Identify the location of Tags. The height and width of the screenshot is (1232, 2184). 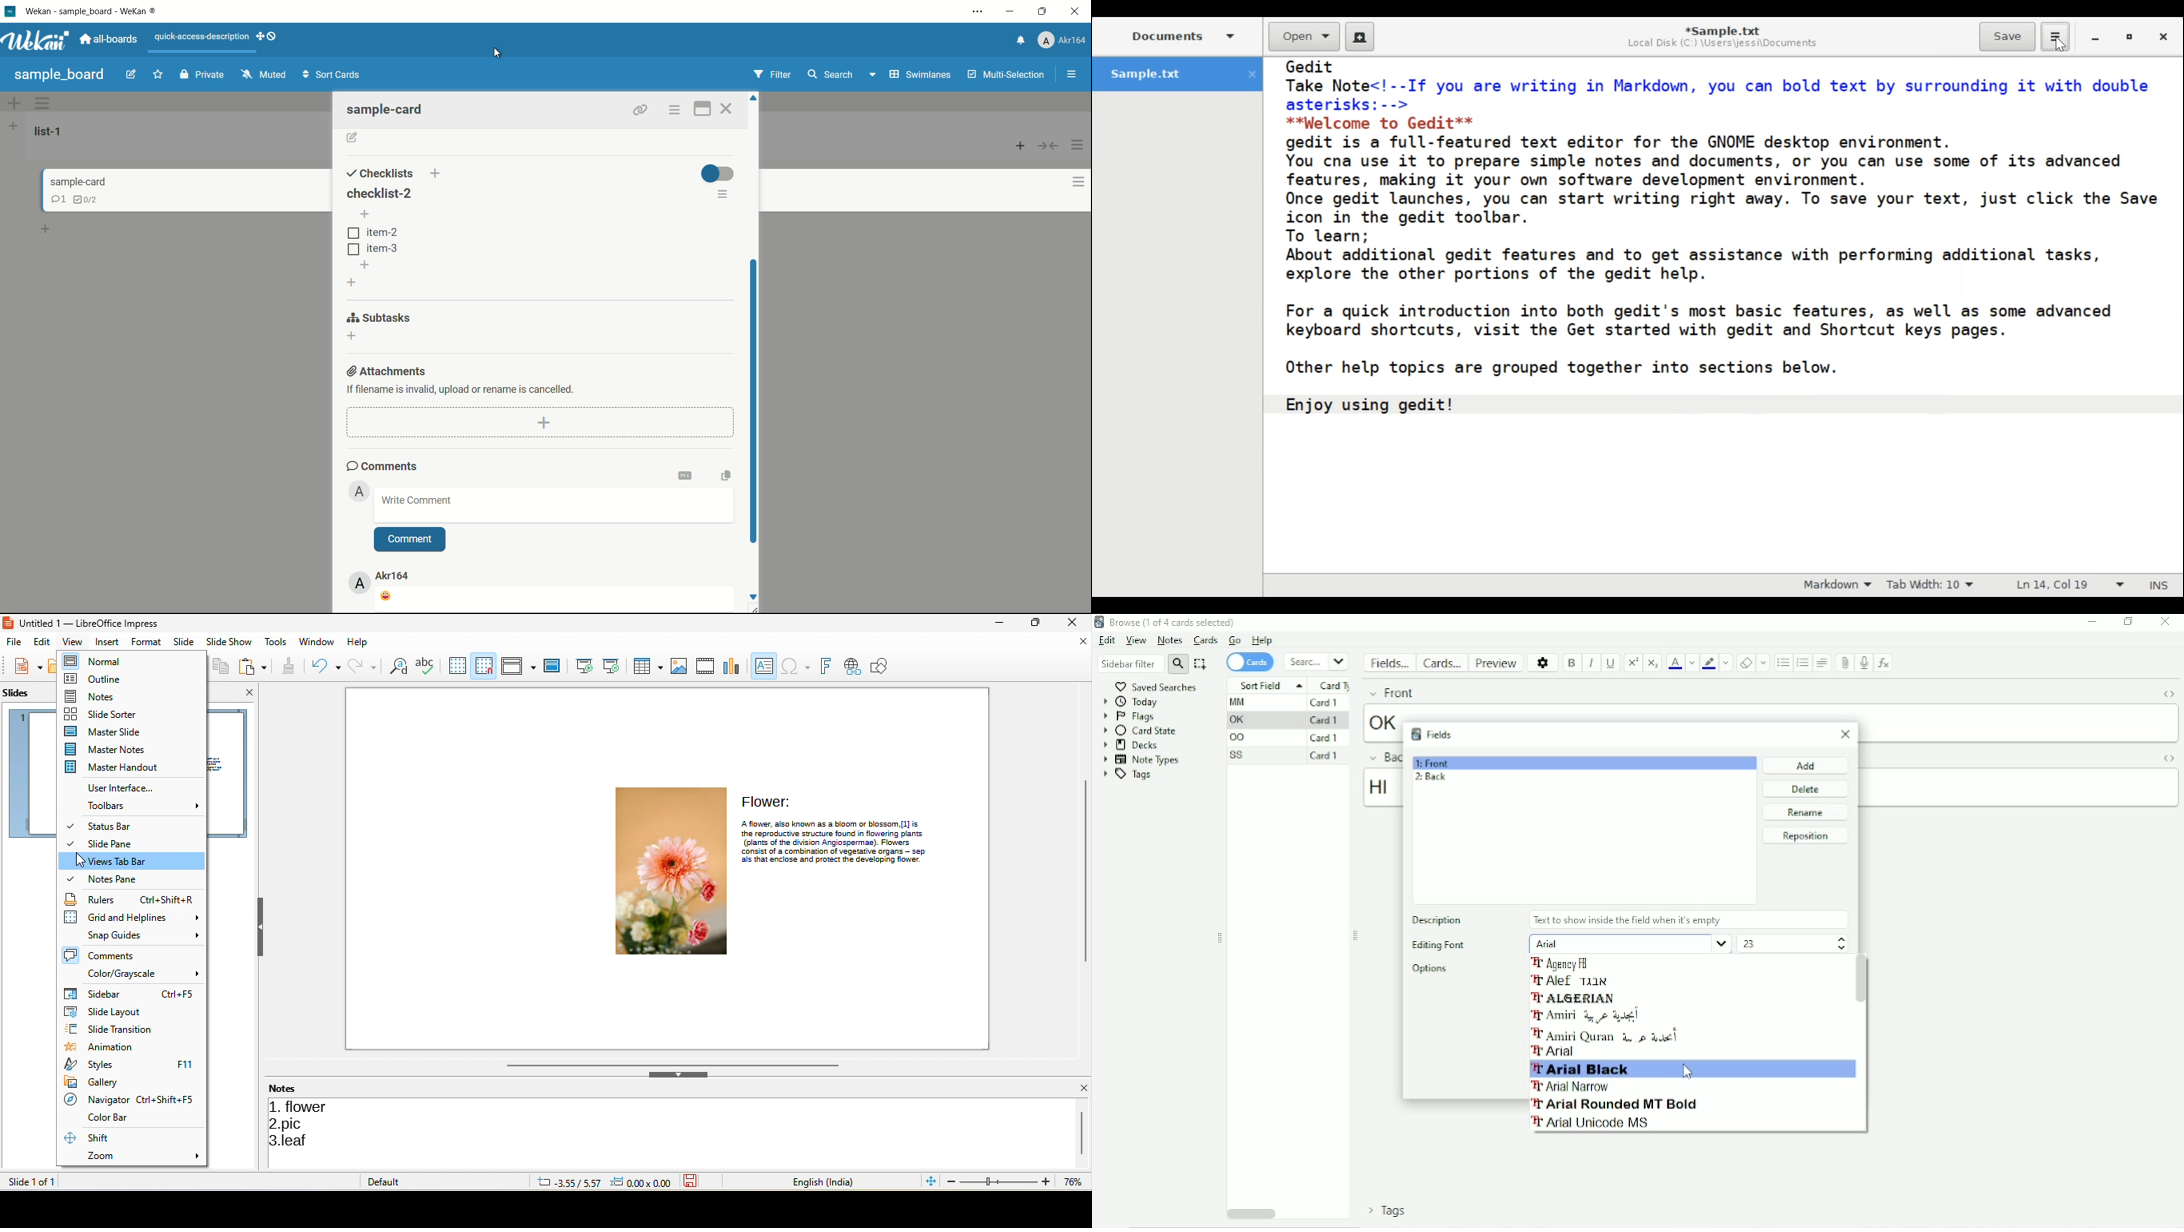
(1383, 1213).